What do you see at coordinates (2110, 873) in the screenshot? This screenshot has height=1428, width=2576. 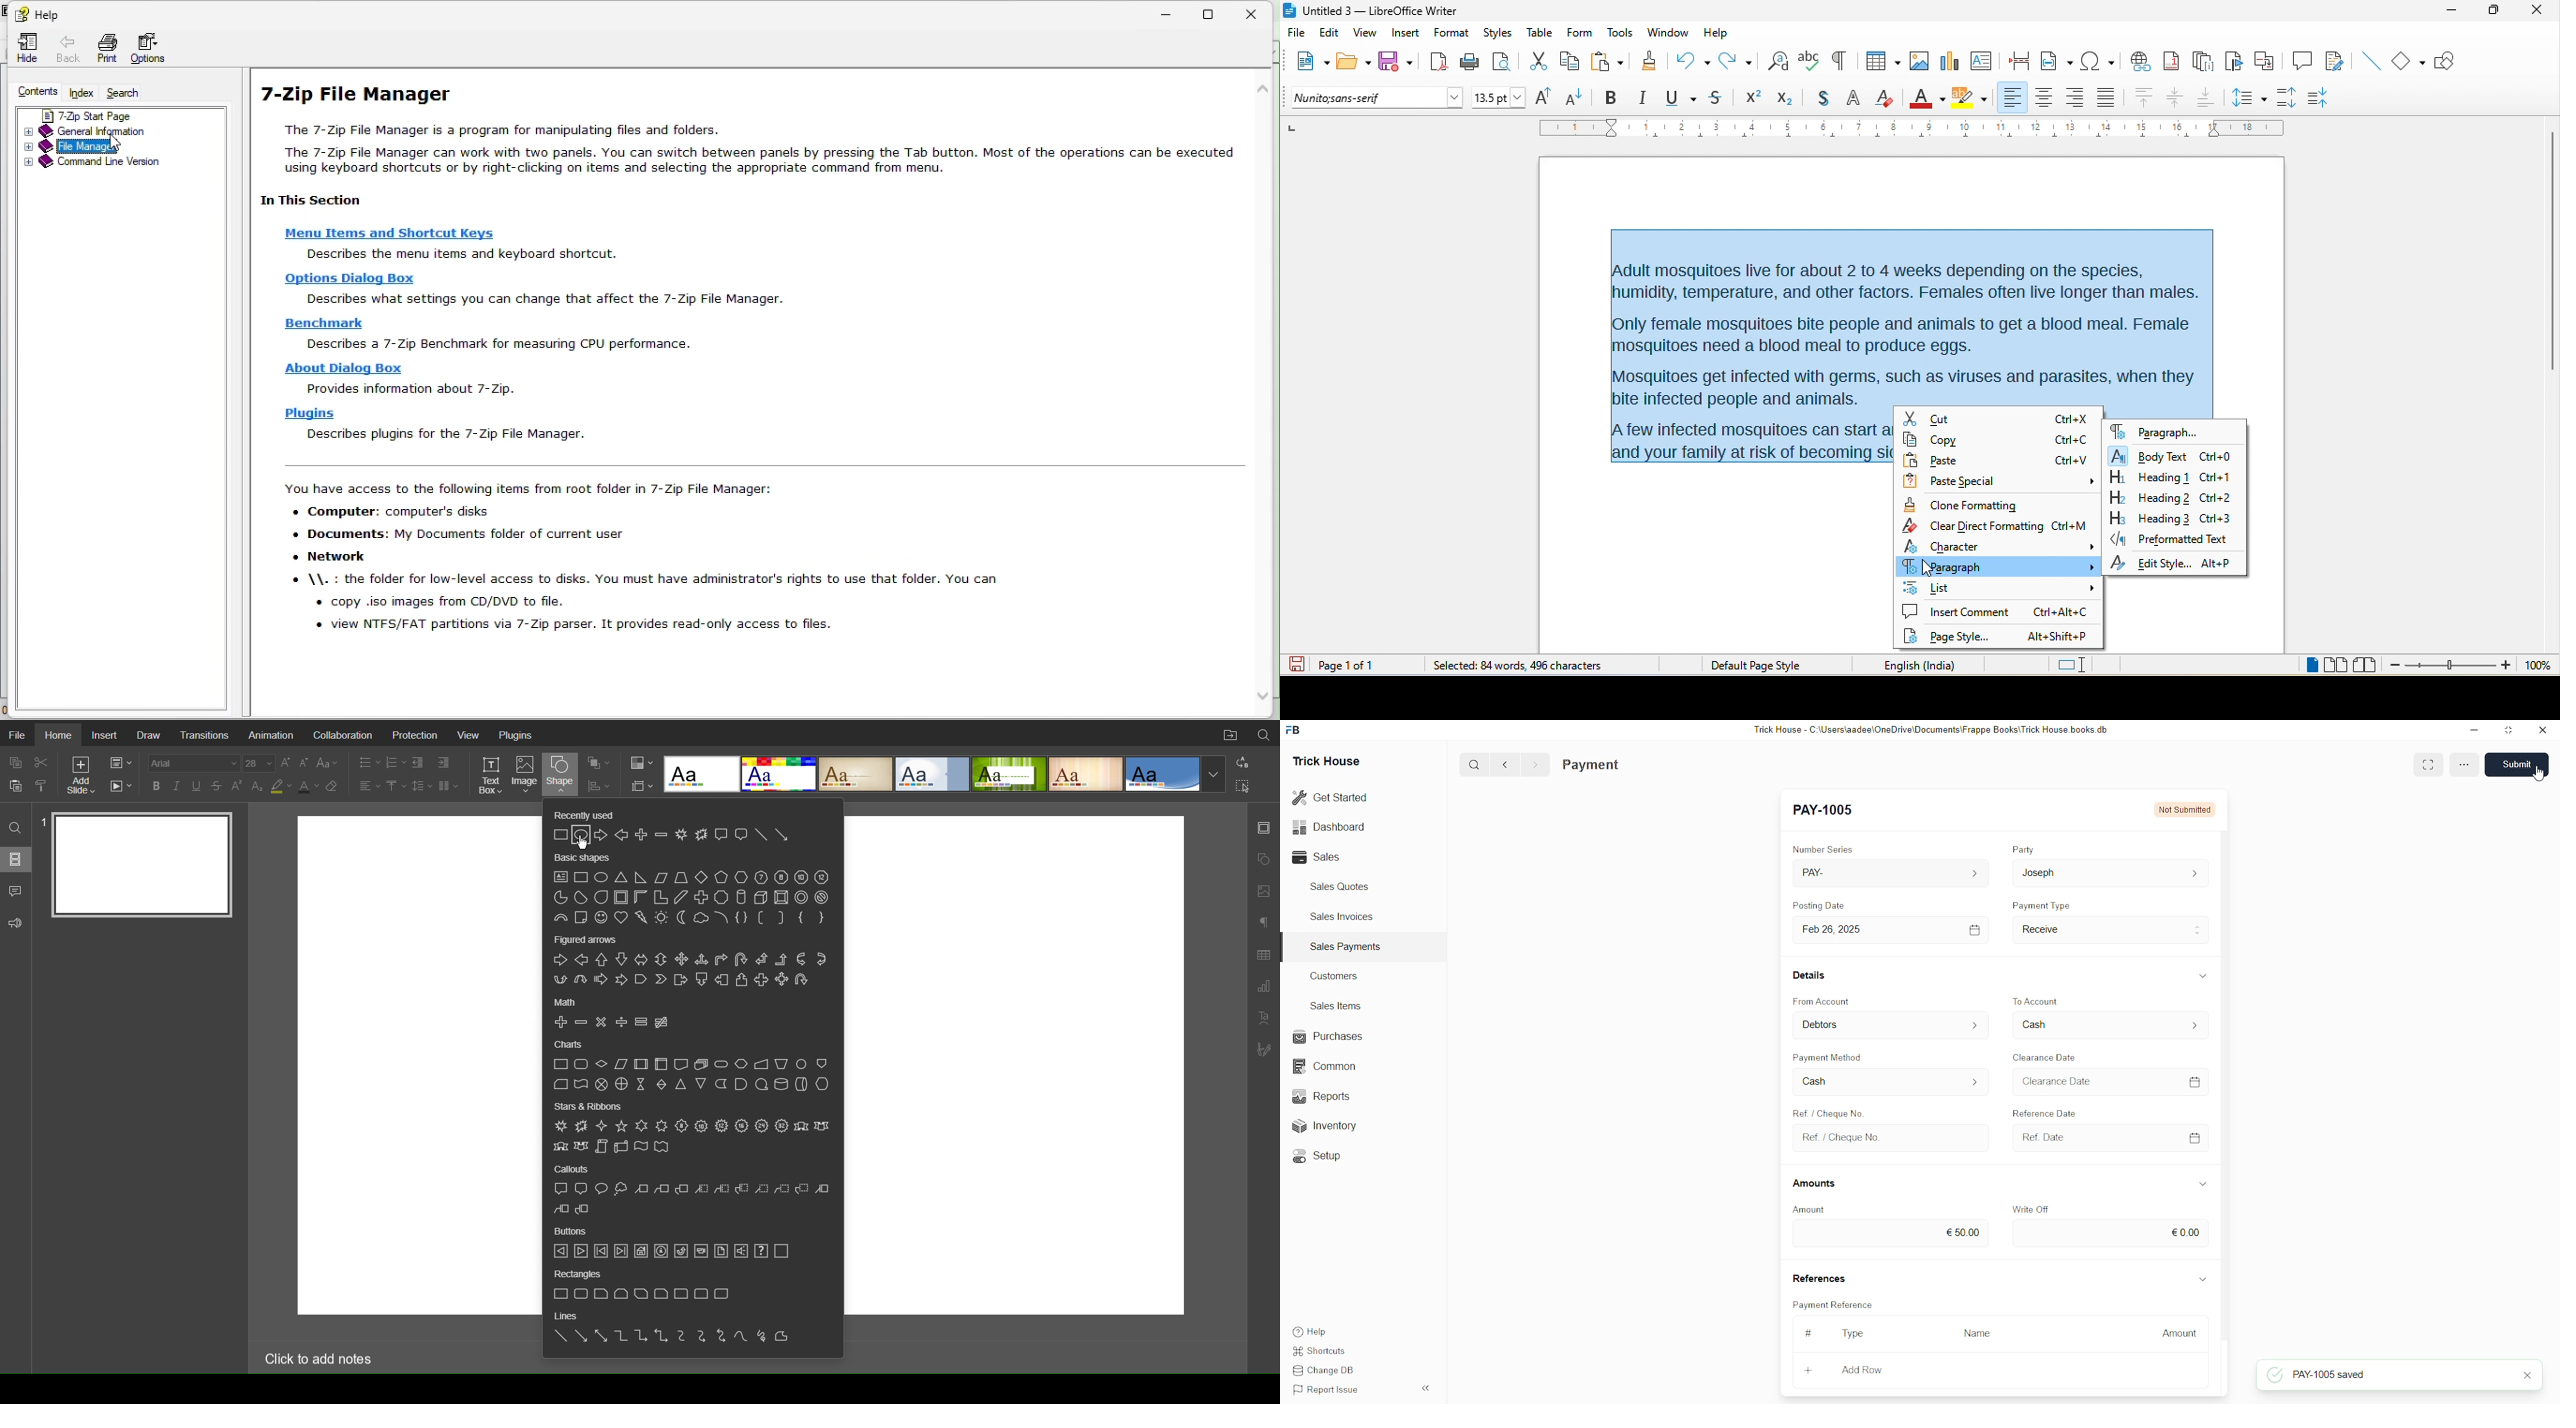 I see `Josep` at bounding box center [2110, 873].